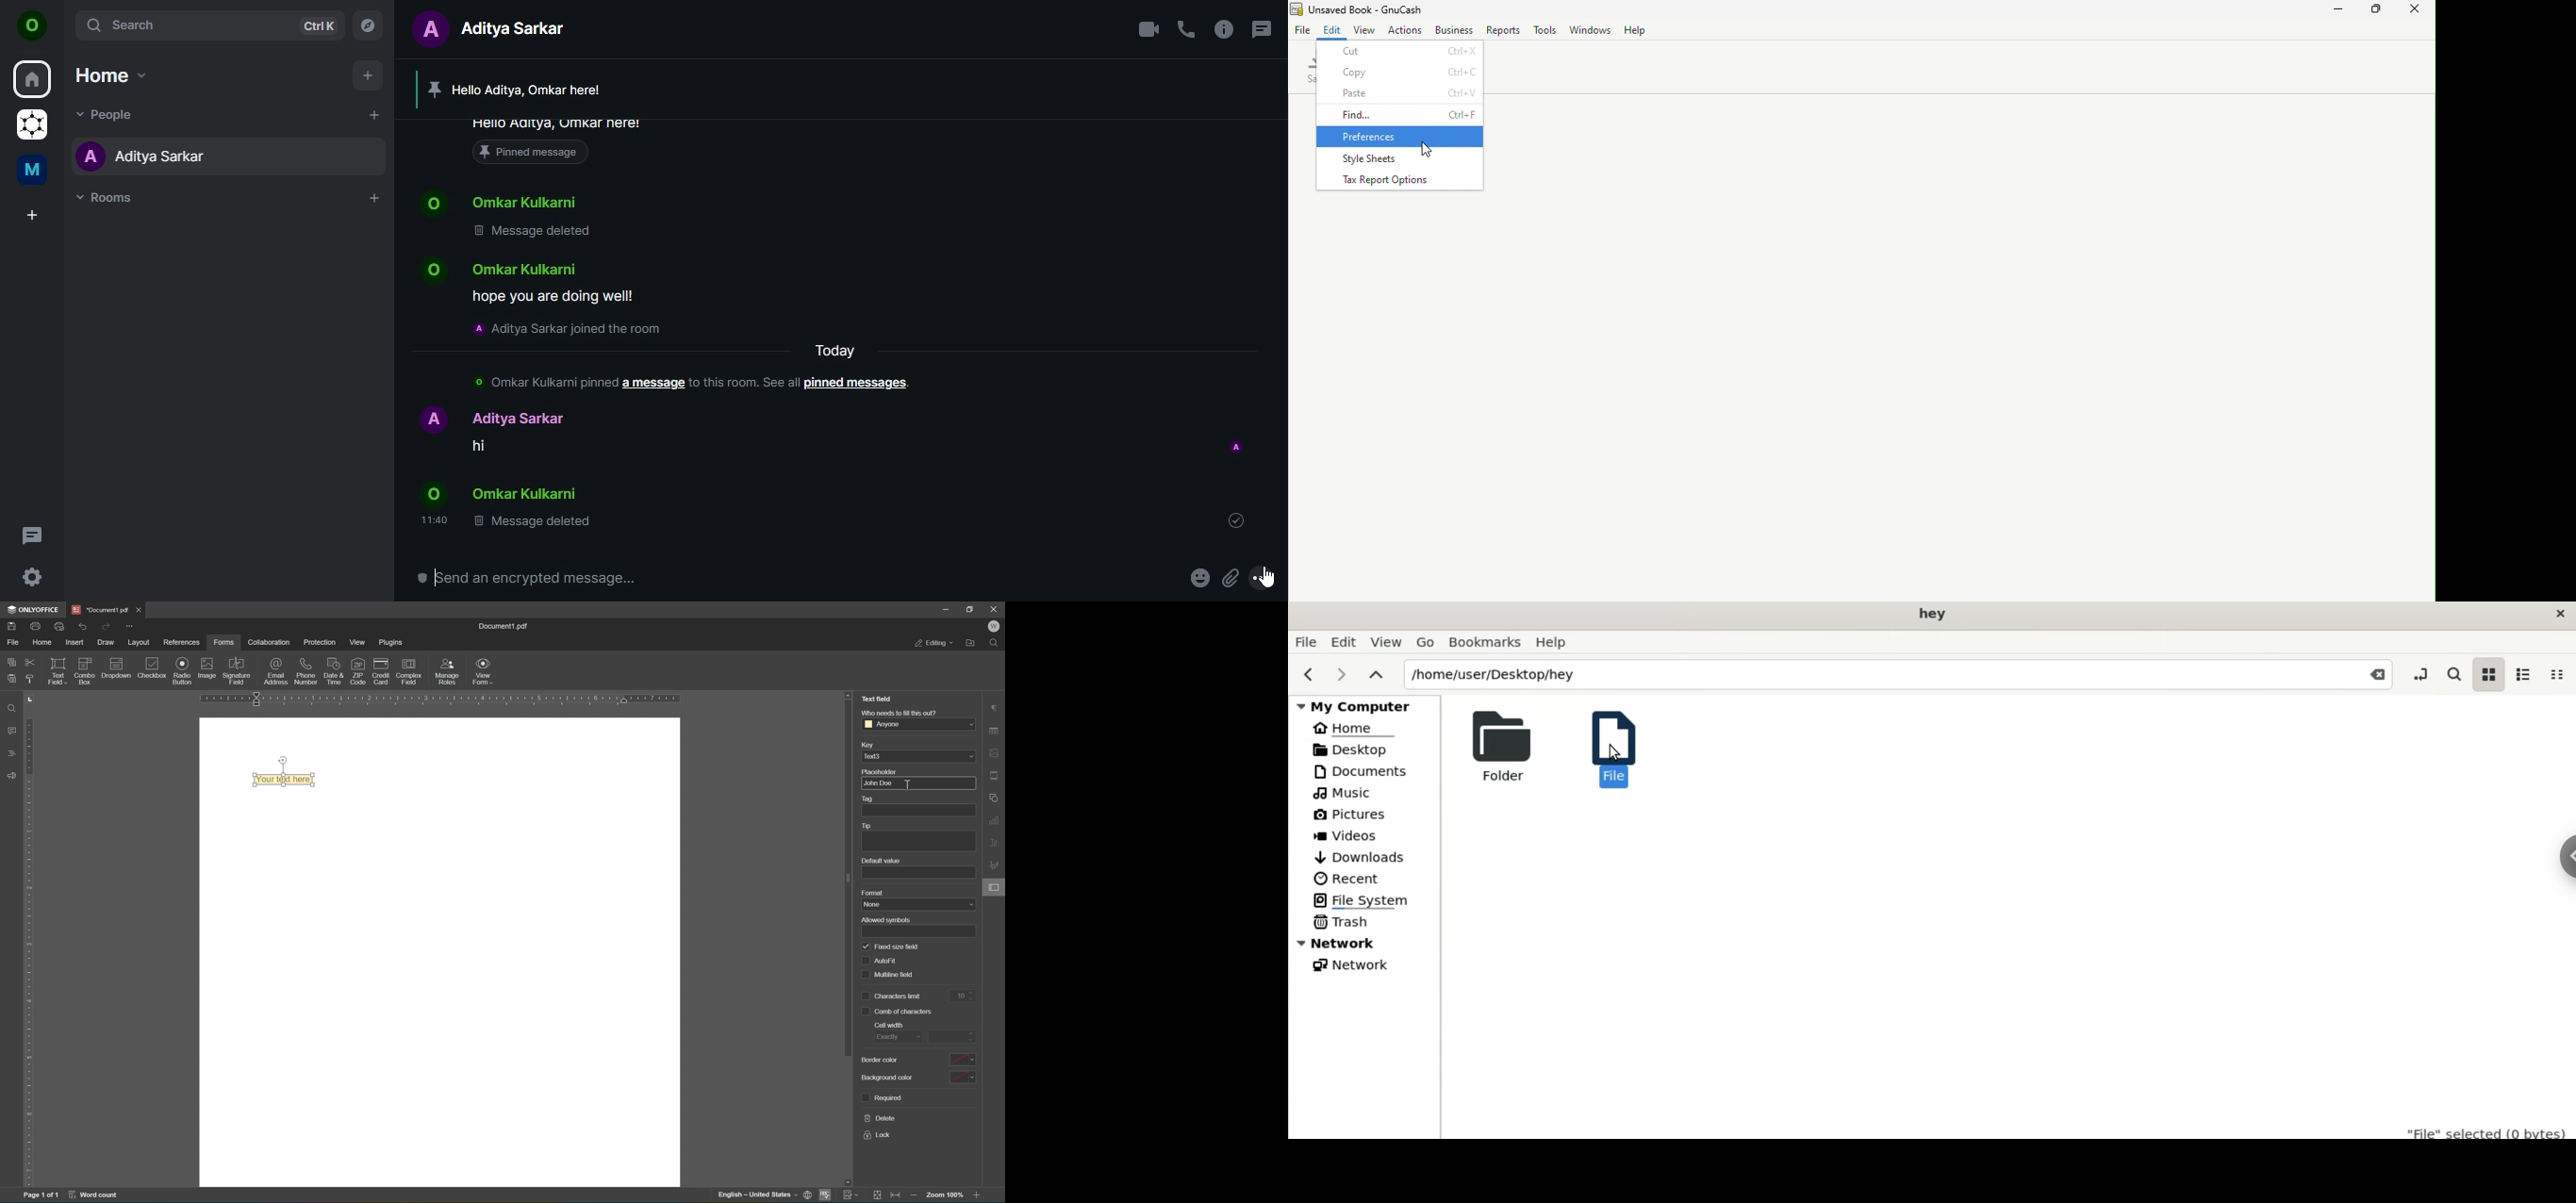  What do you see at coordinates (102, 609) in the screenshot?
I see `document1` at bounding box center [102, 609].